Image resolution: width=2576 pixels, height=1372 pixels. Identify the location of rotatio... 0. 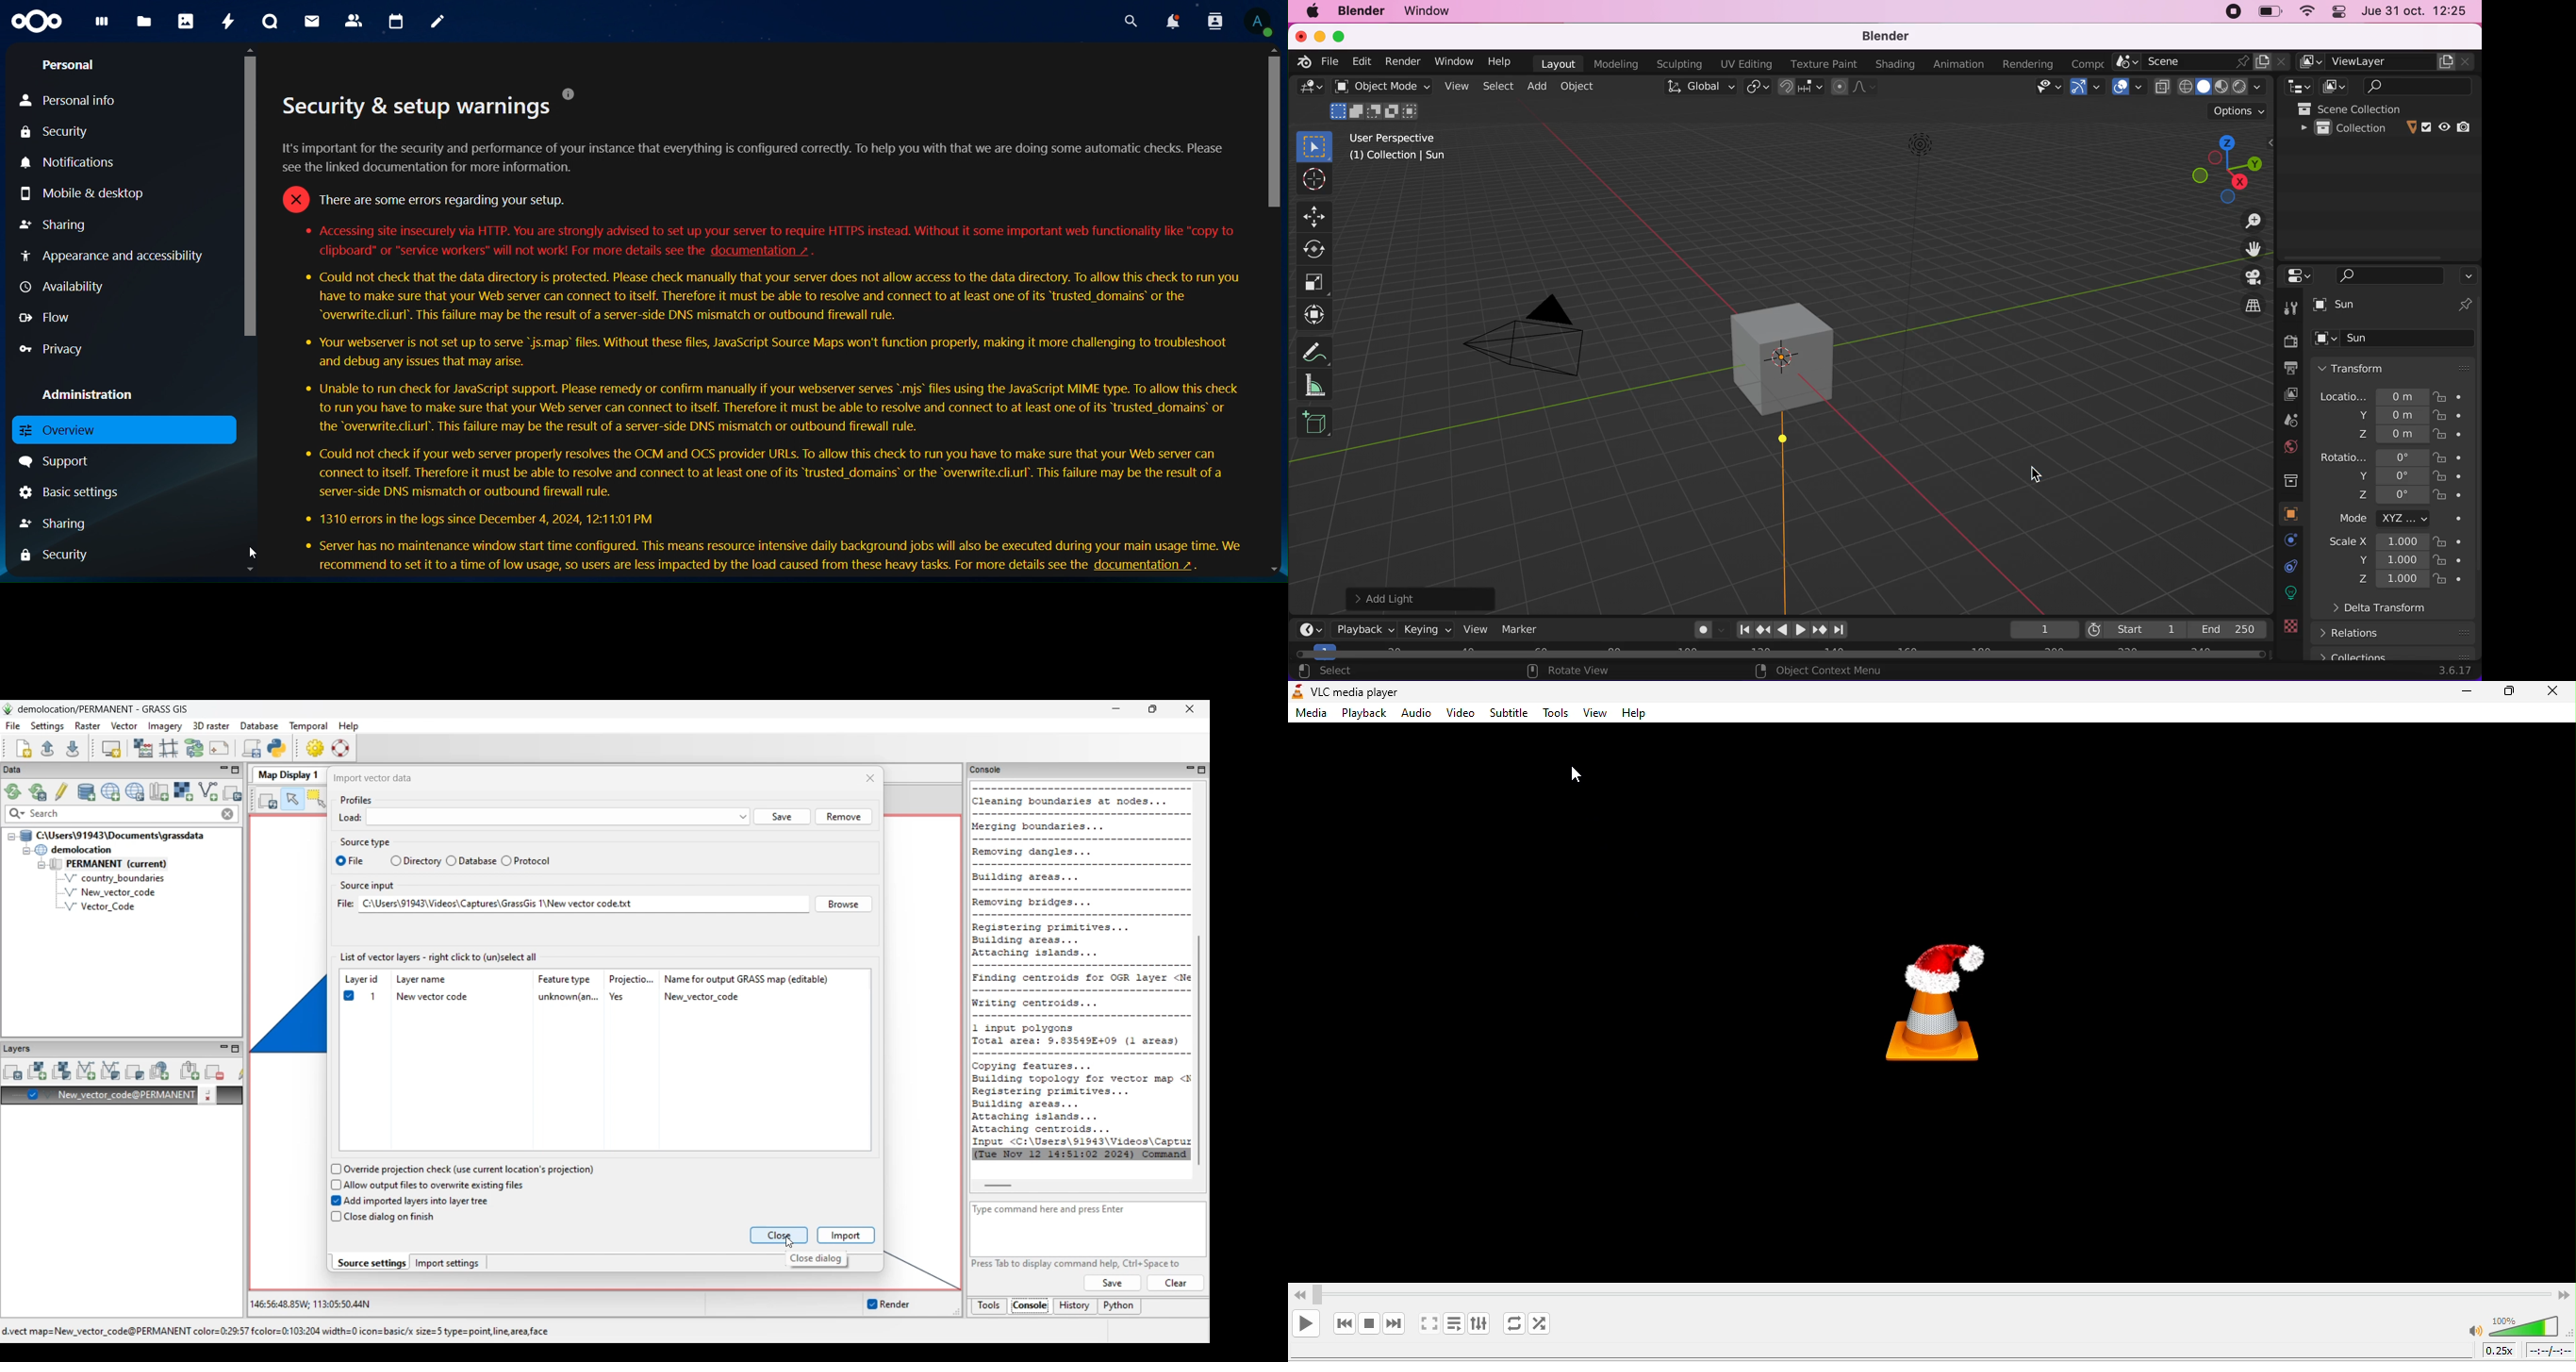
(2374, 457).